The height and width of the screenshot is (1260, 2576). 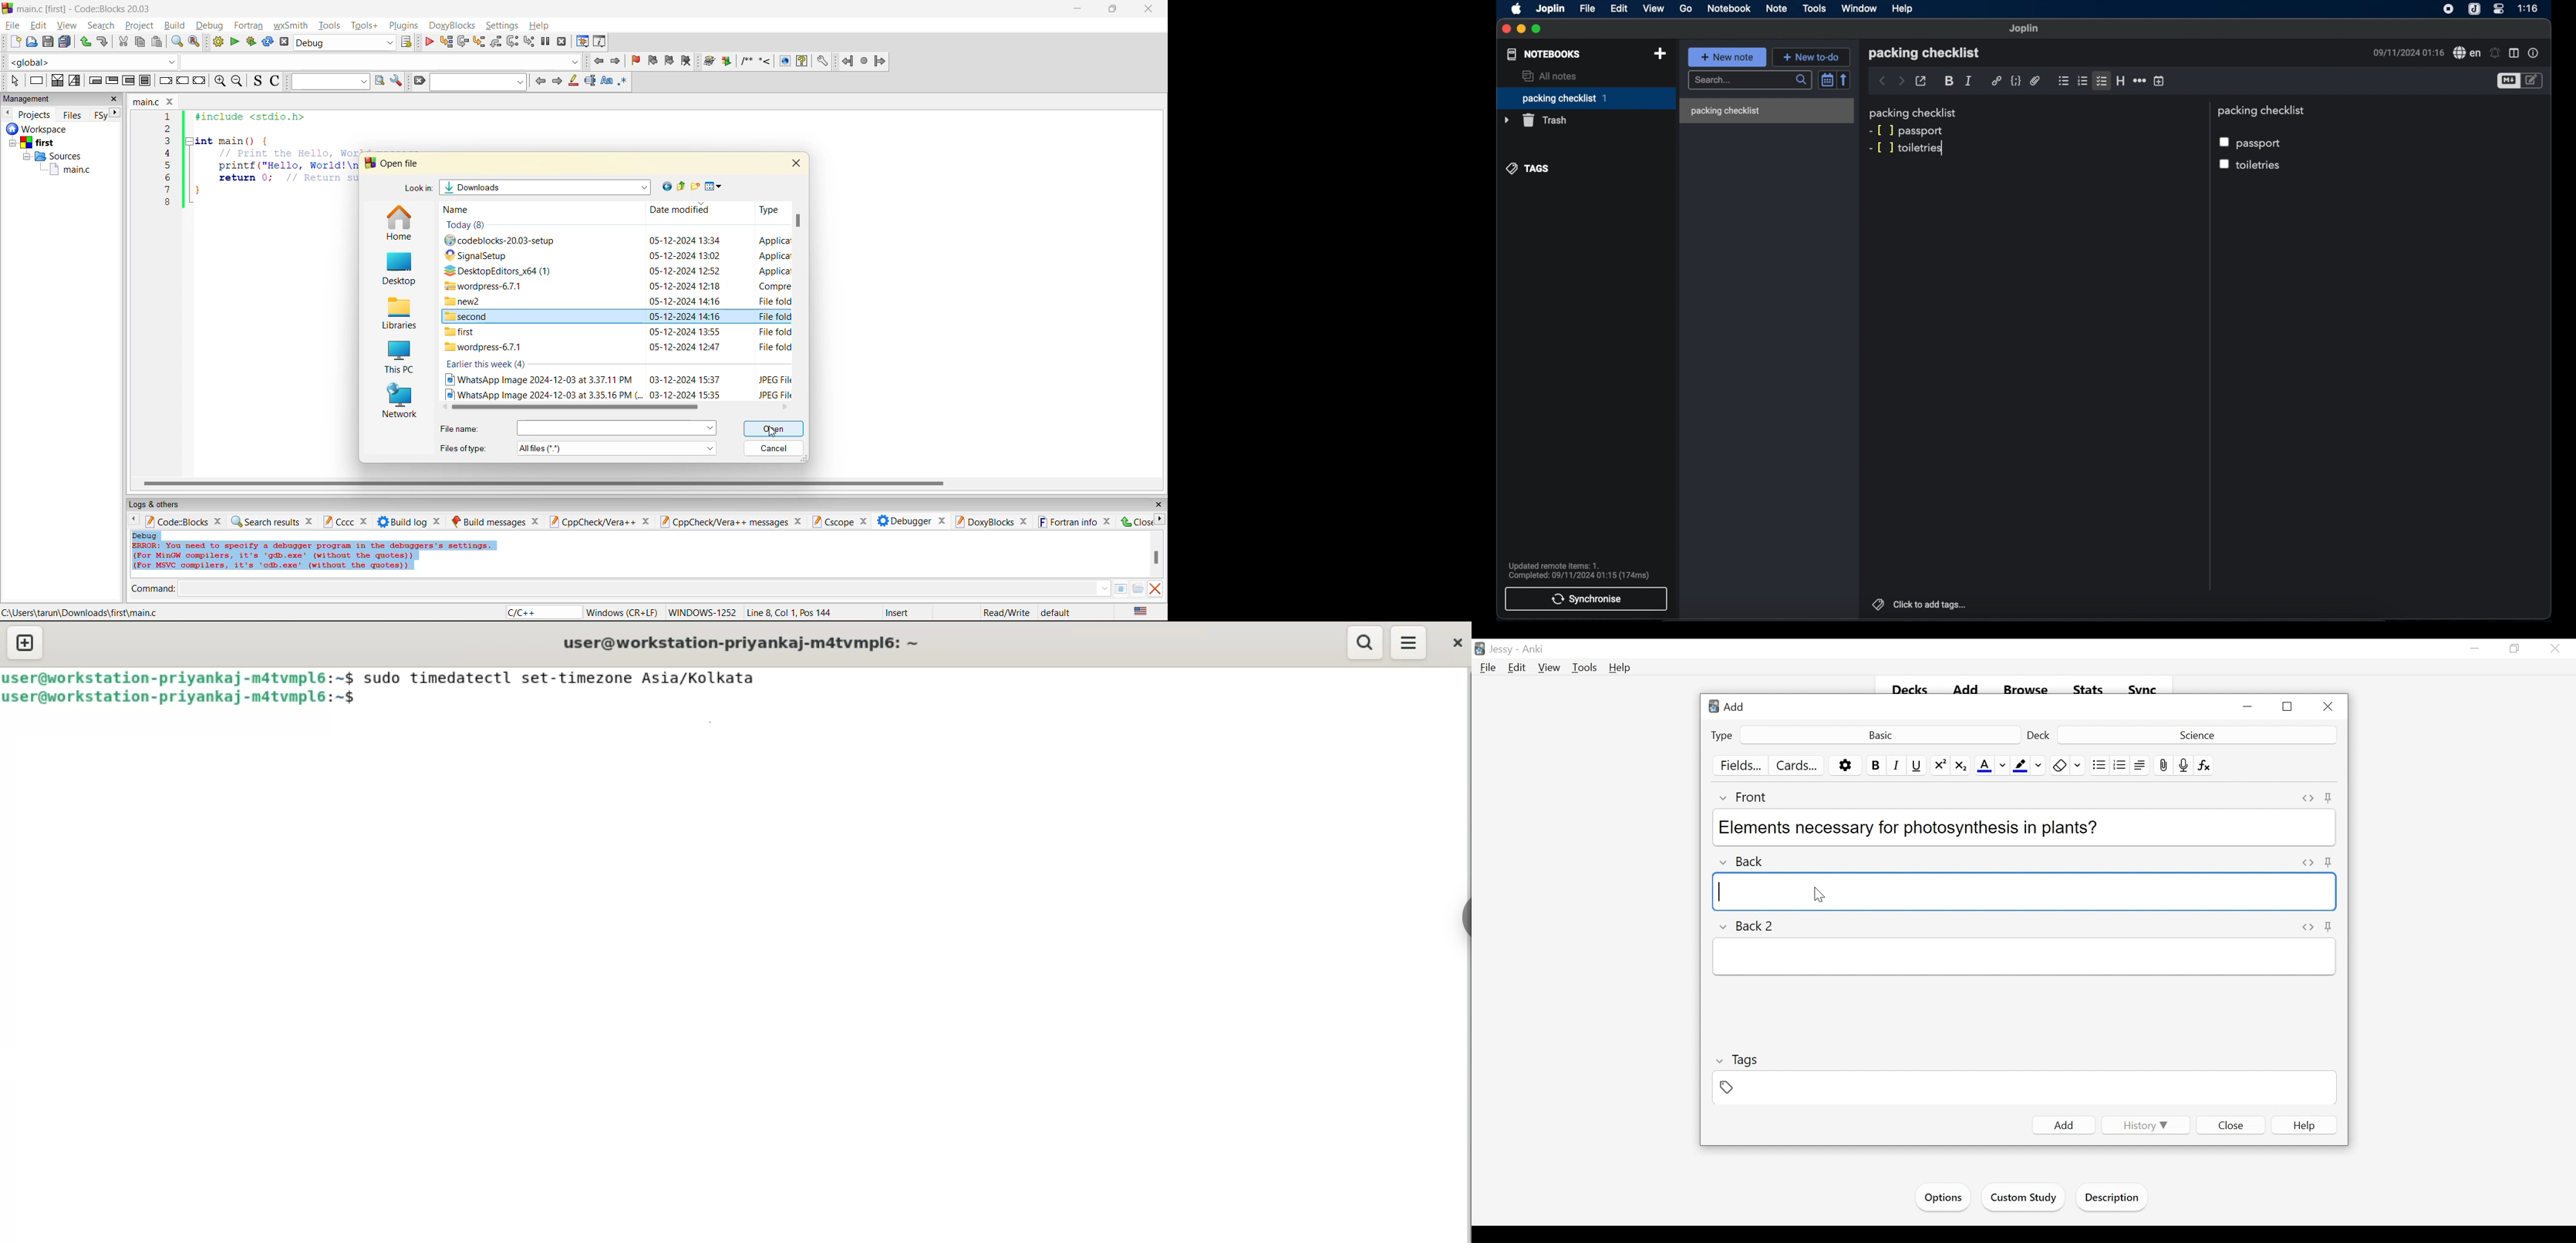 What do you see at coordinates (408, 42) in the screenshot?
I see `show the select target dialog` at bounding box center [408, 42].